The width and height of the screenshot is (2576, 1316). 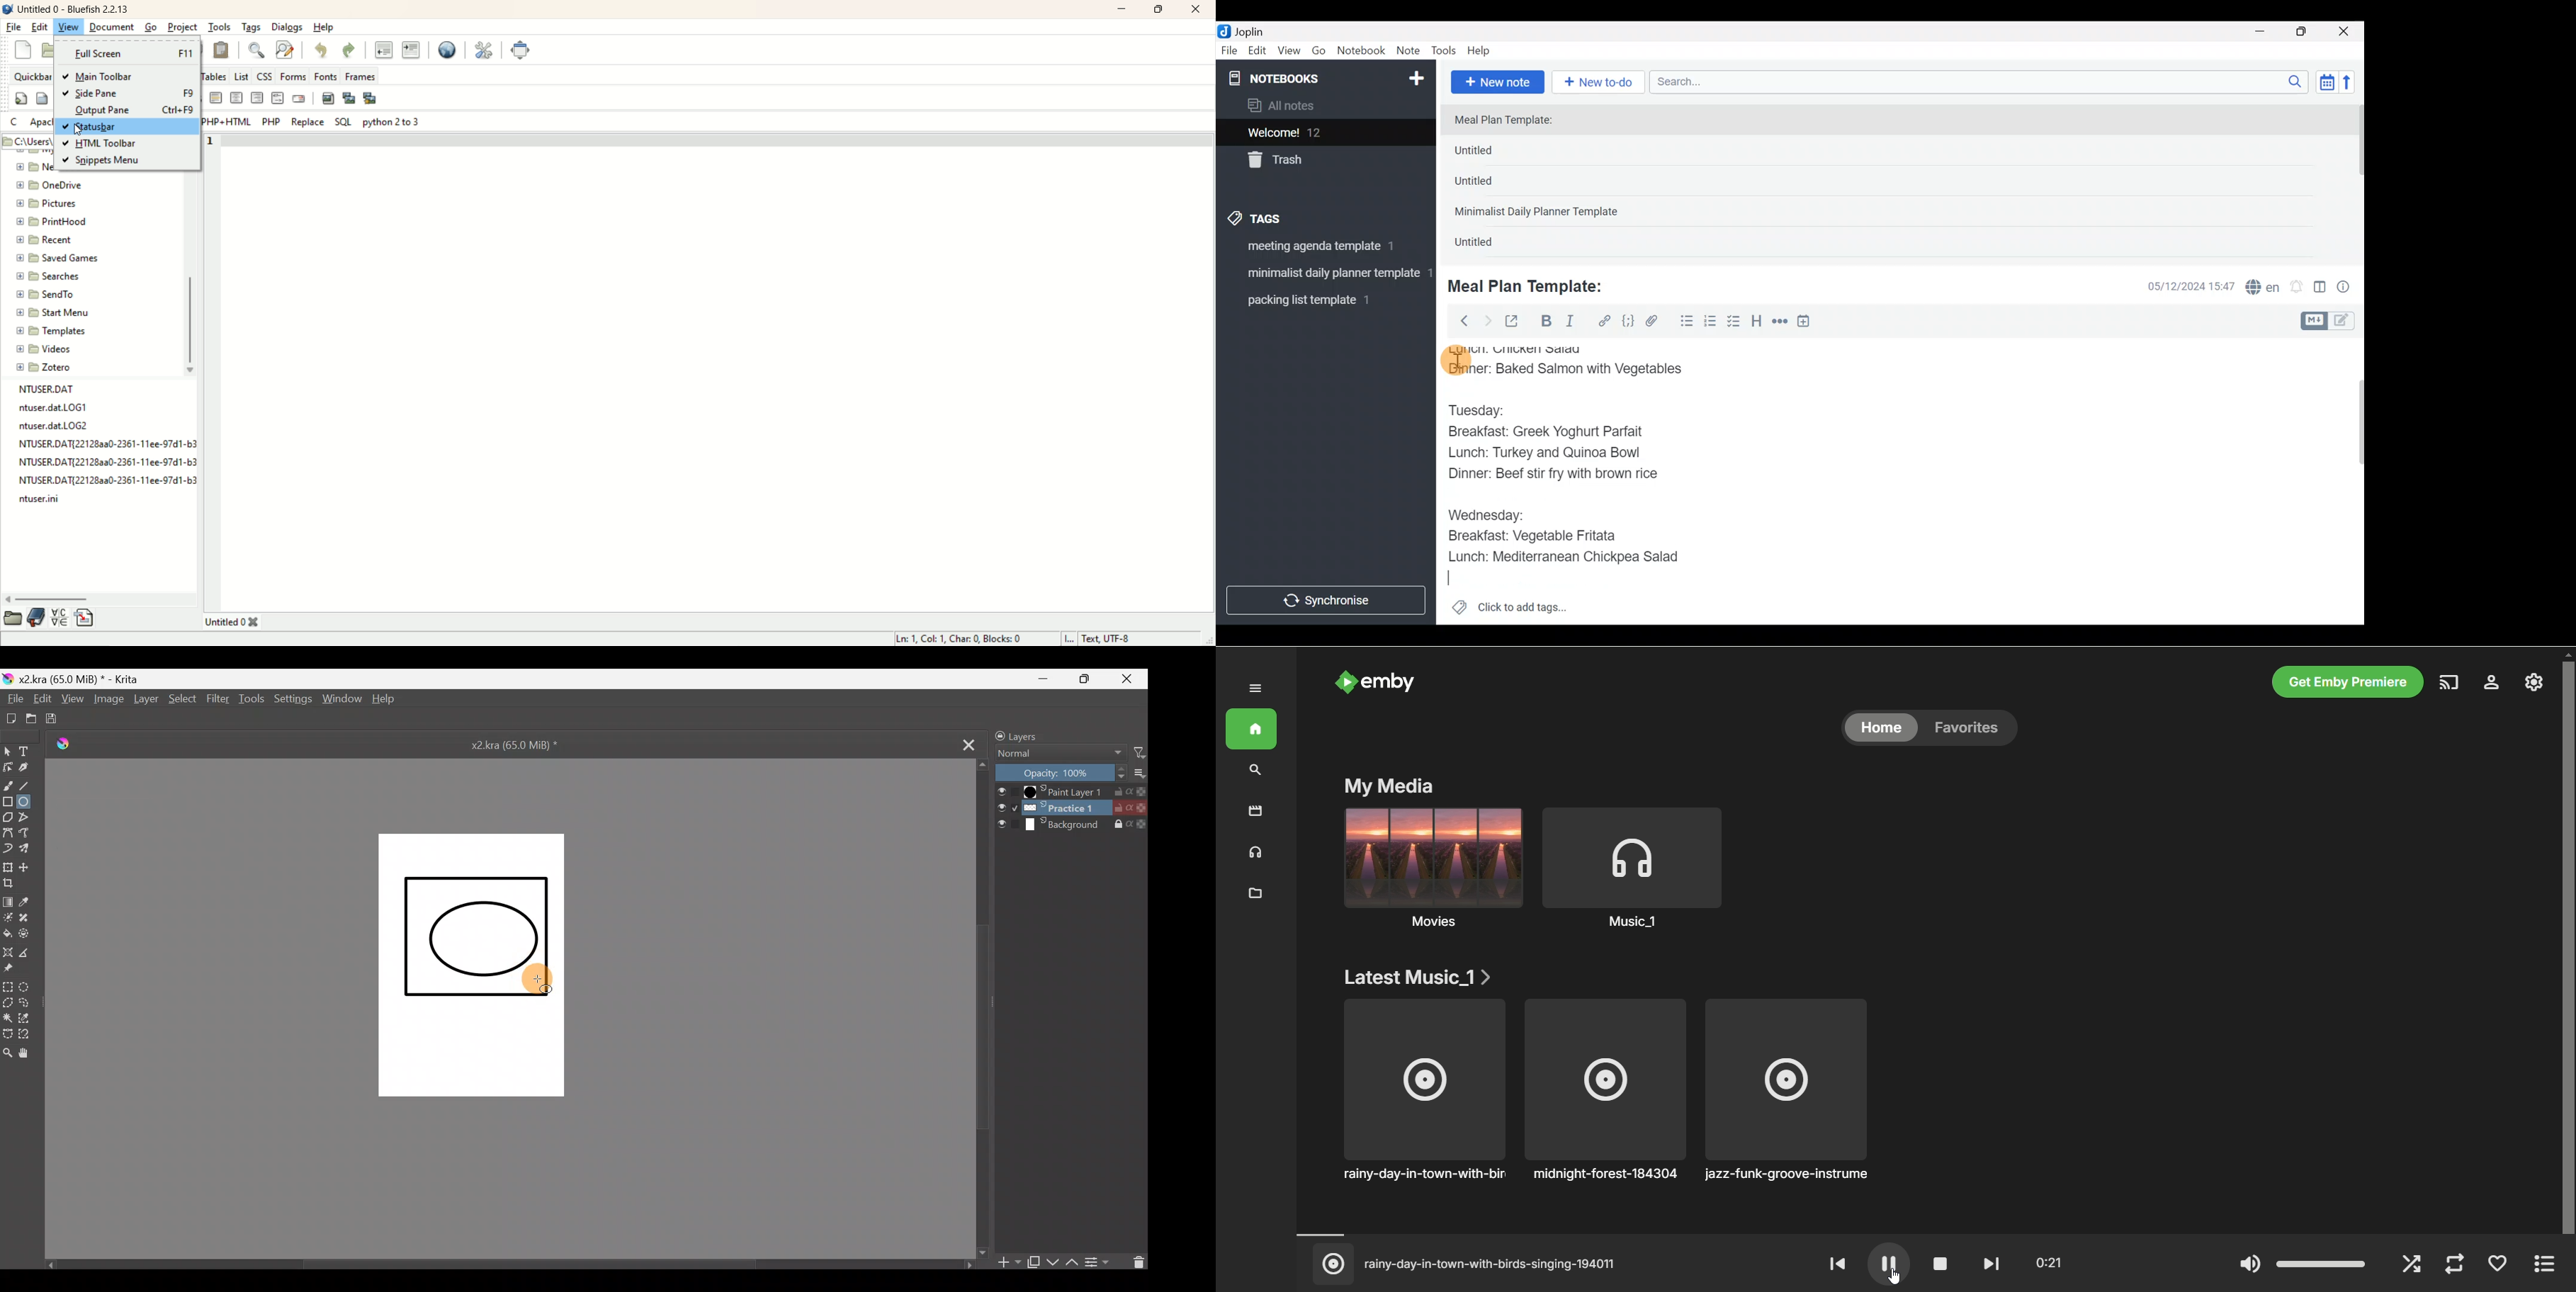 What do you see at coordinates (1322, 300) in the screenshot?
I see `Tag 3` at bounding box center [1322, 300].